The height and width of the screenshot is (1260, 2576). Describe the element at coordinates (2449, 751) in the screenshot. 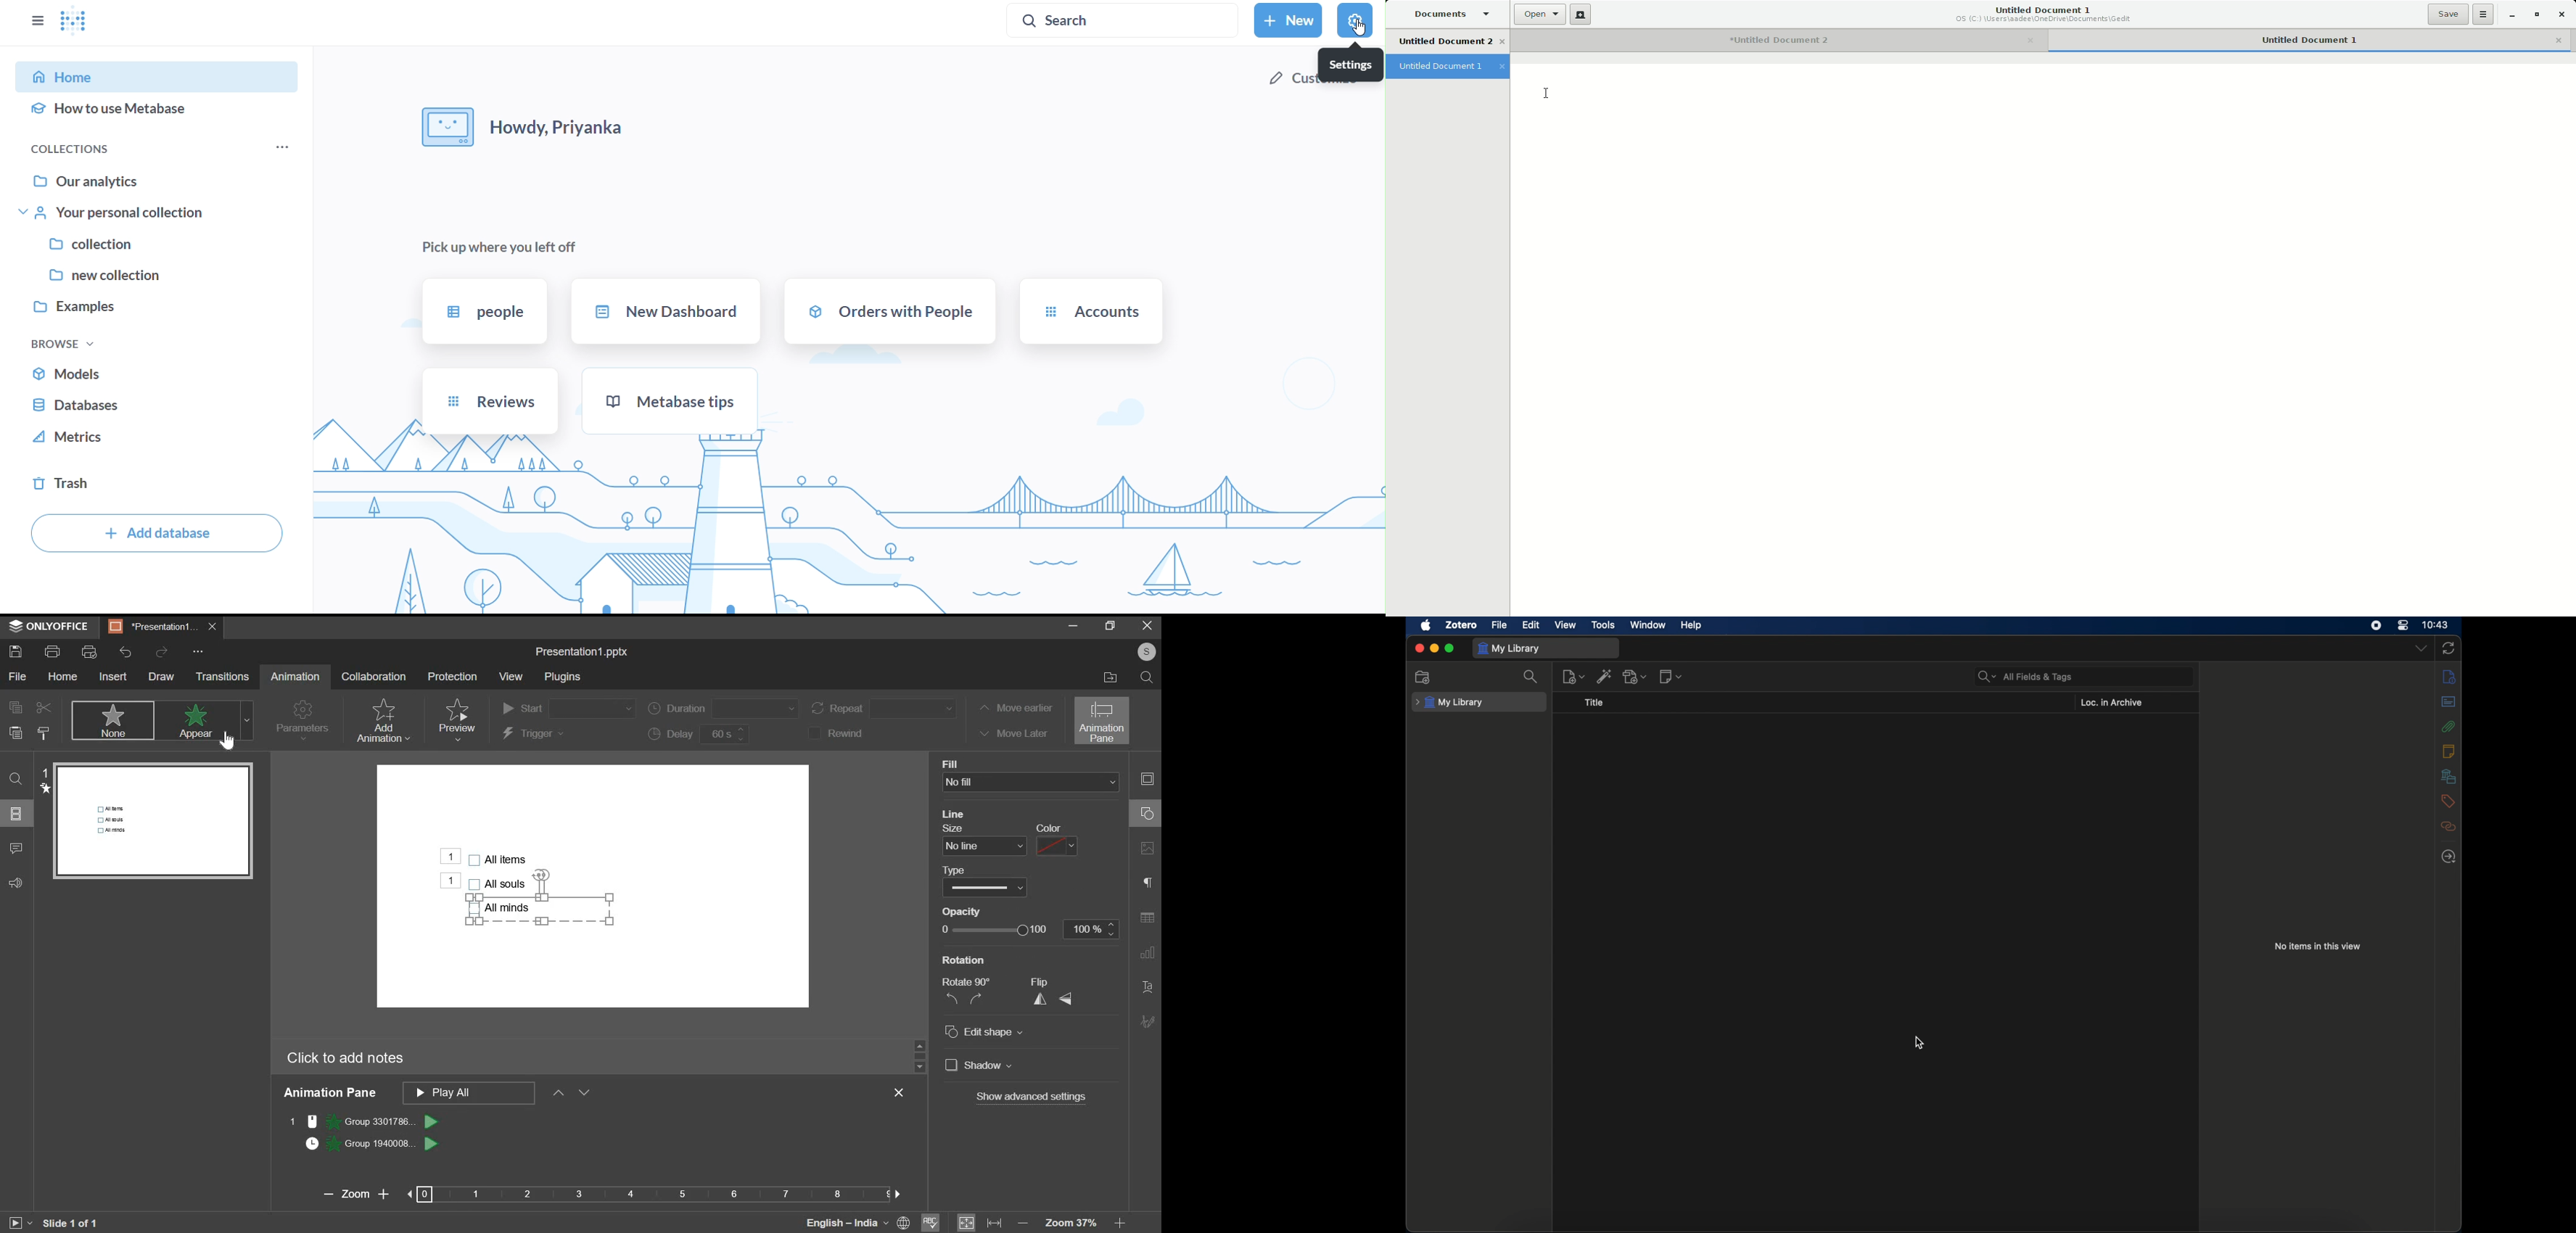

I see `notes` at that location.